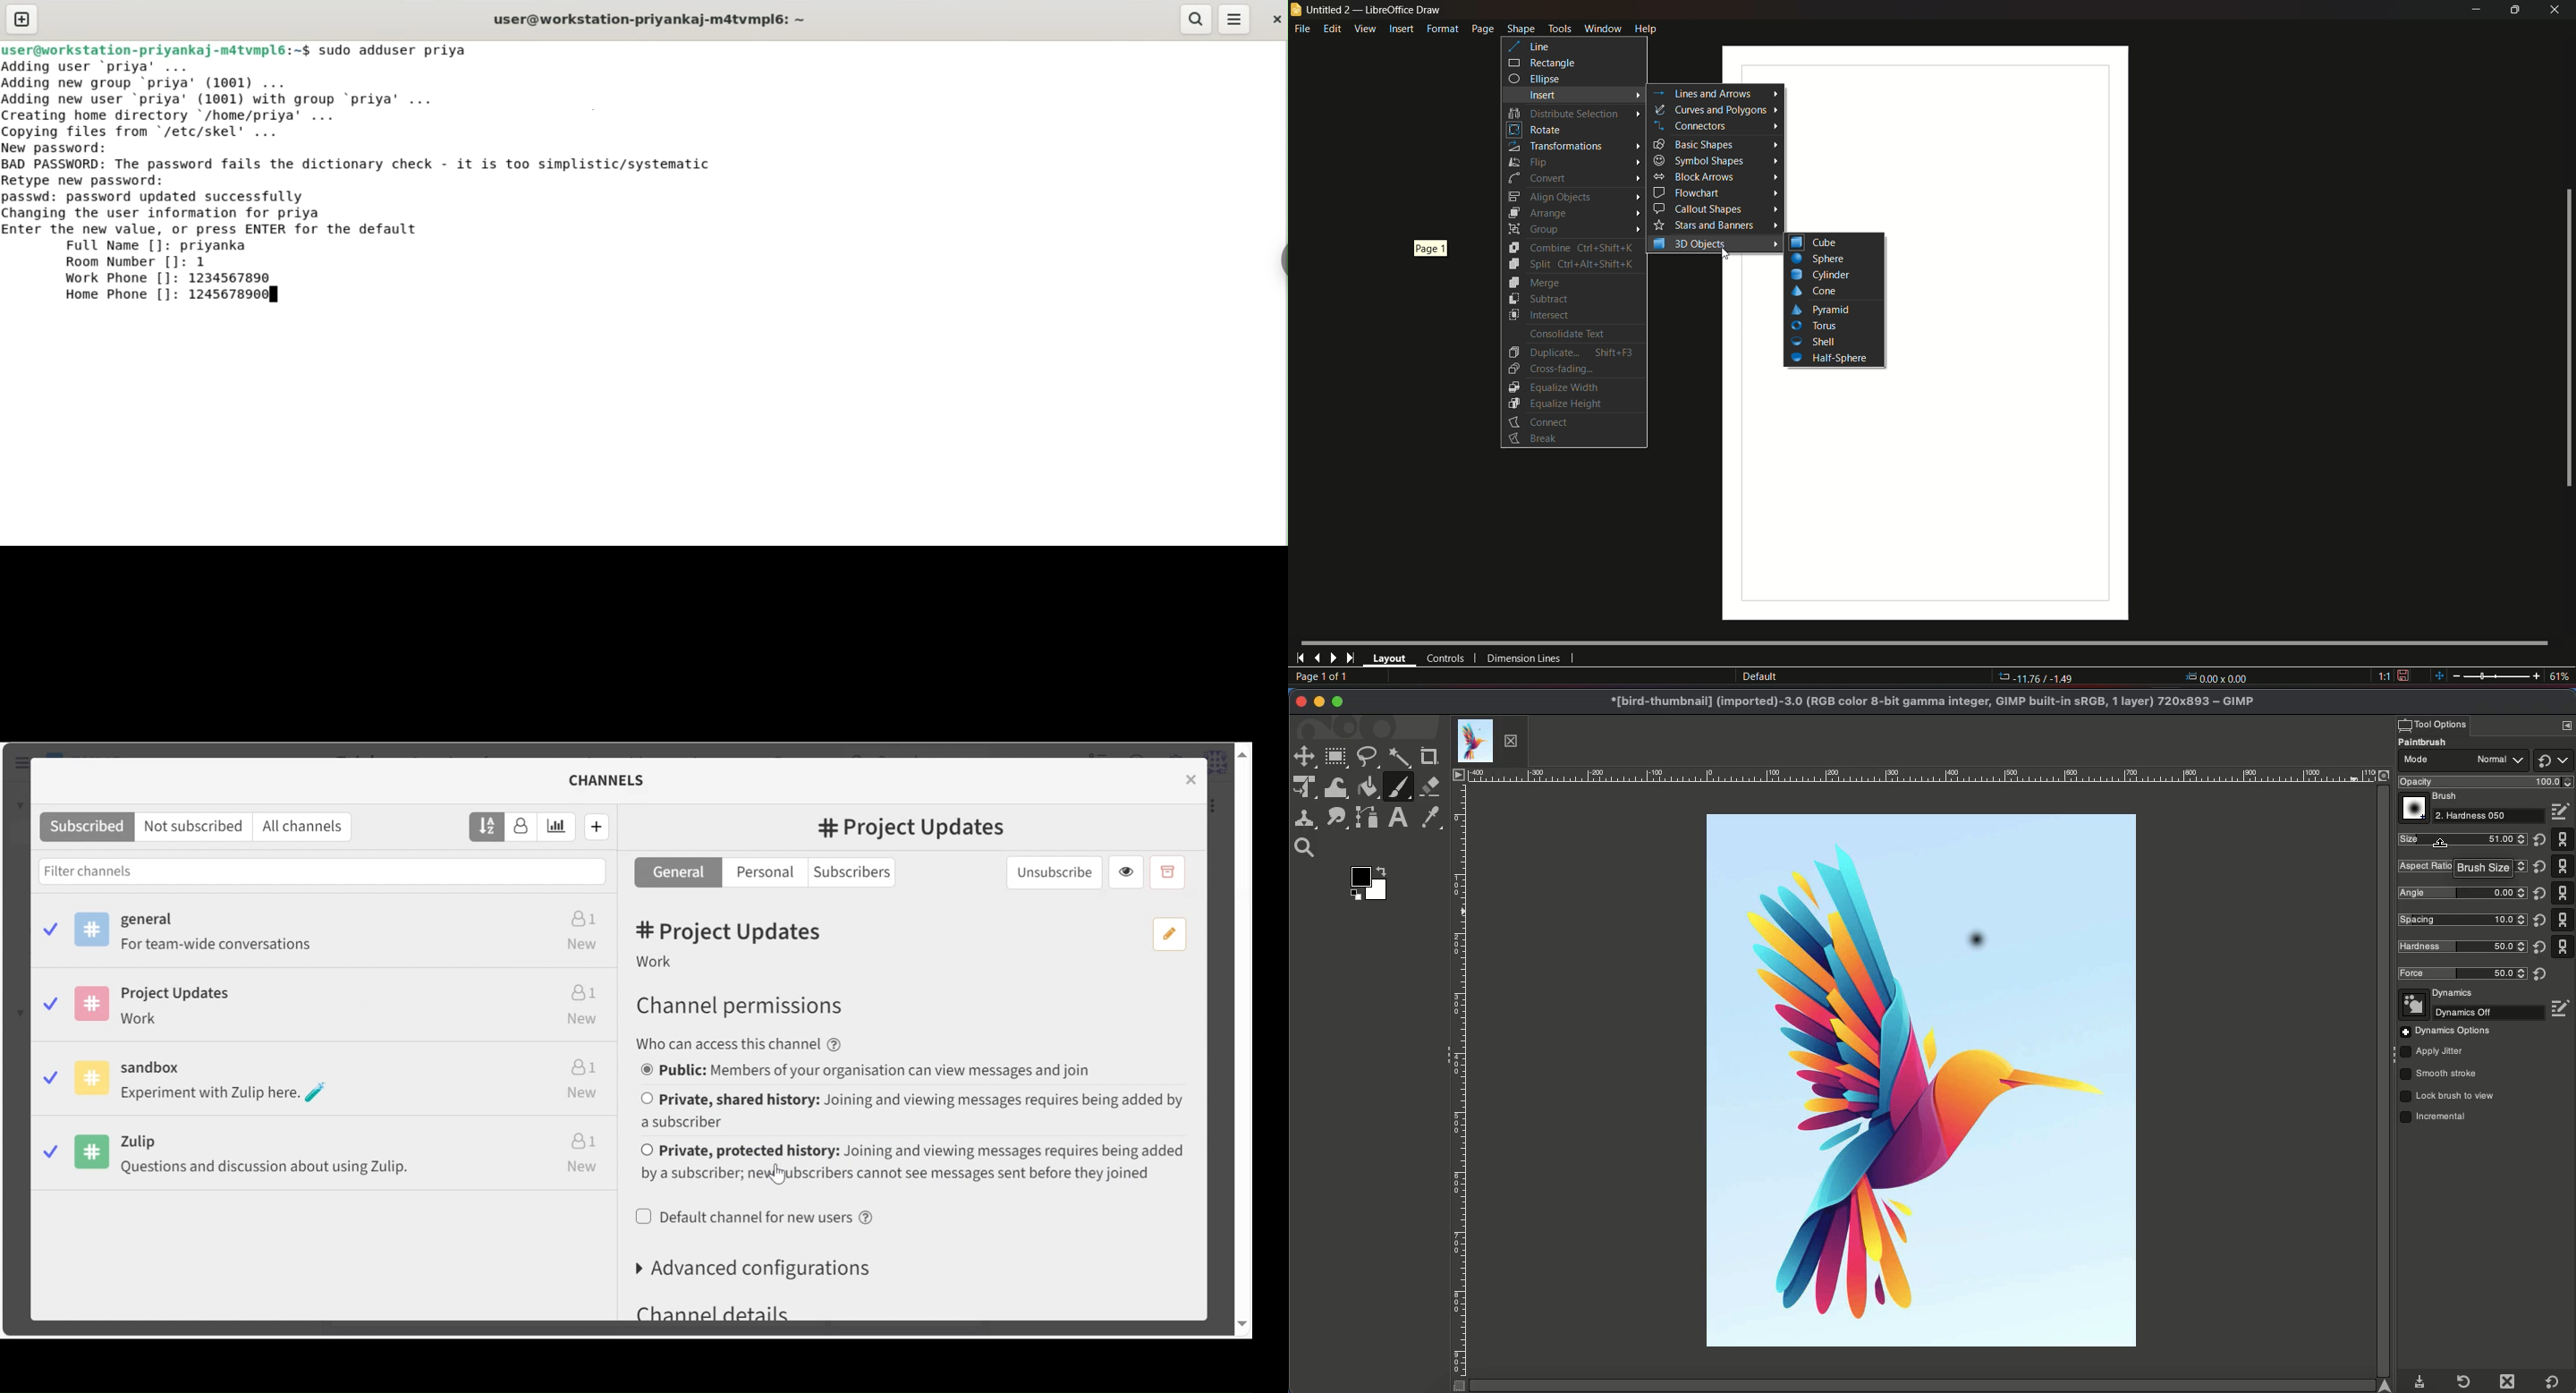 The height and width of the screenshot is (1400, 2576). What do you see at coordinates (1774, 192) in the screenshot?
I see `Arrow` at bounding box center [1774, 192].